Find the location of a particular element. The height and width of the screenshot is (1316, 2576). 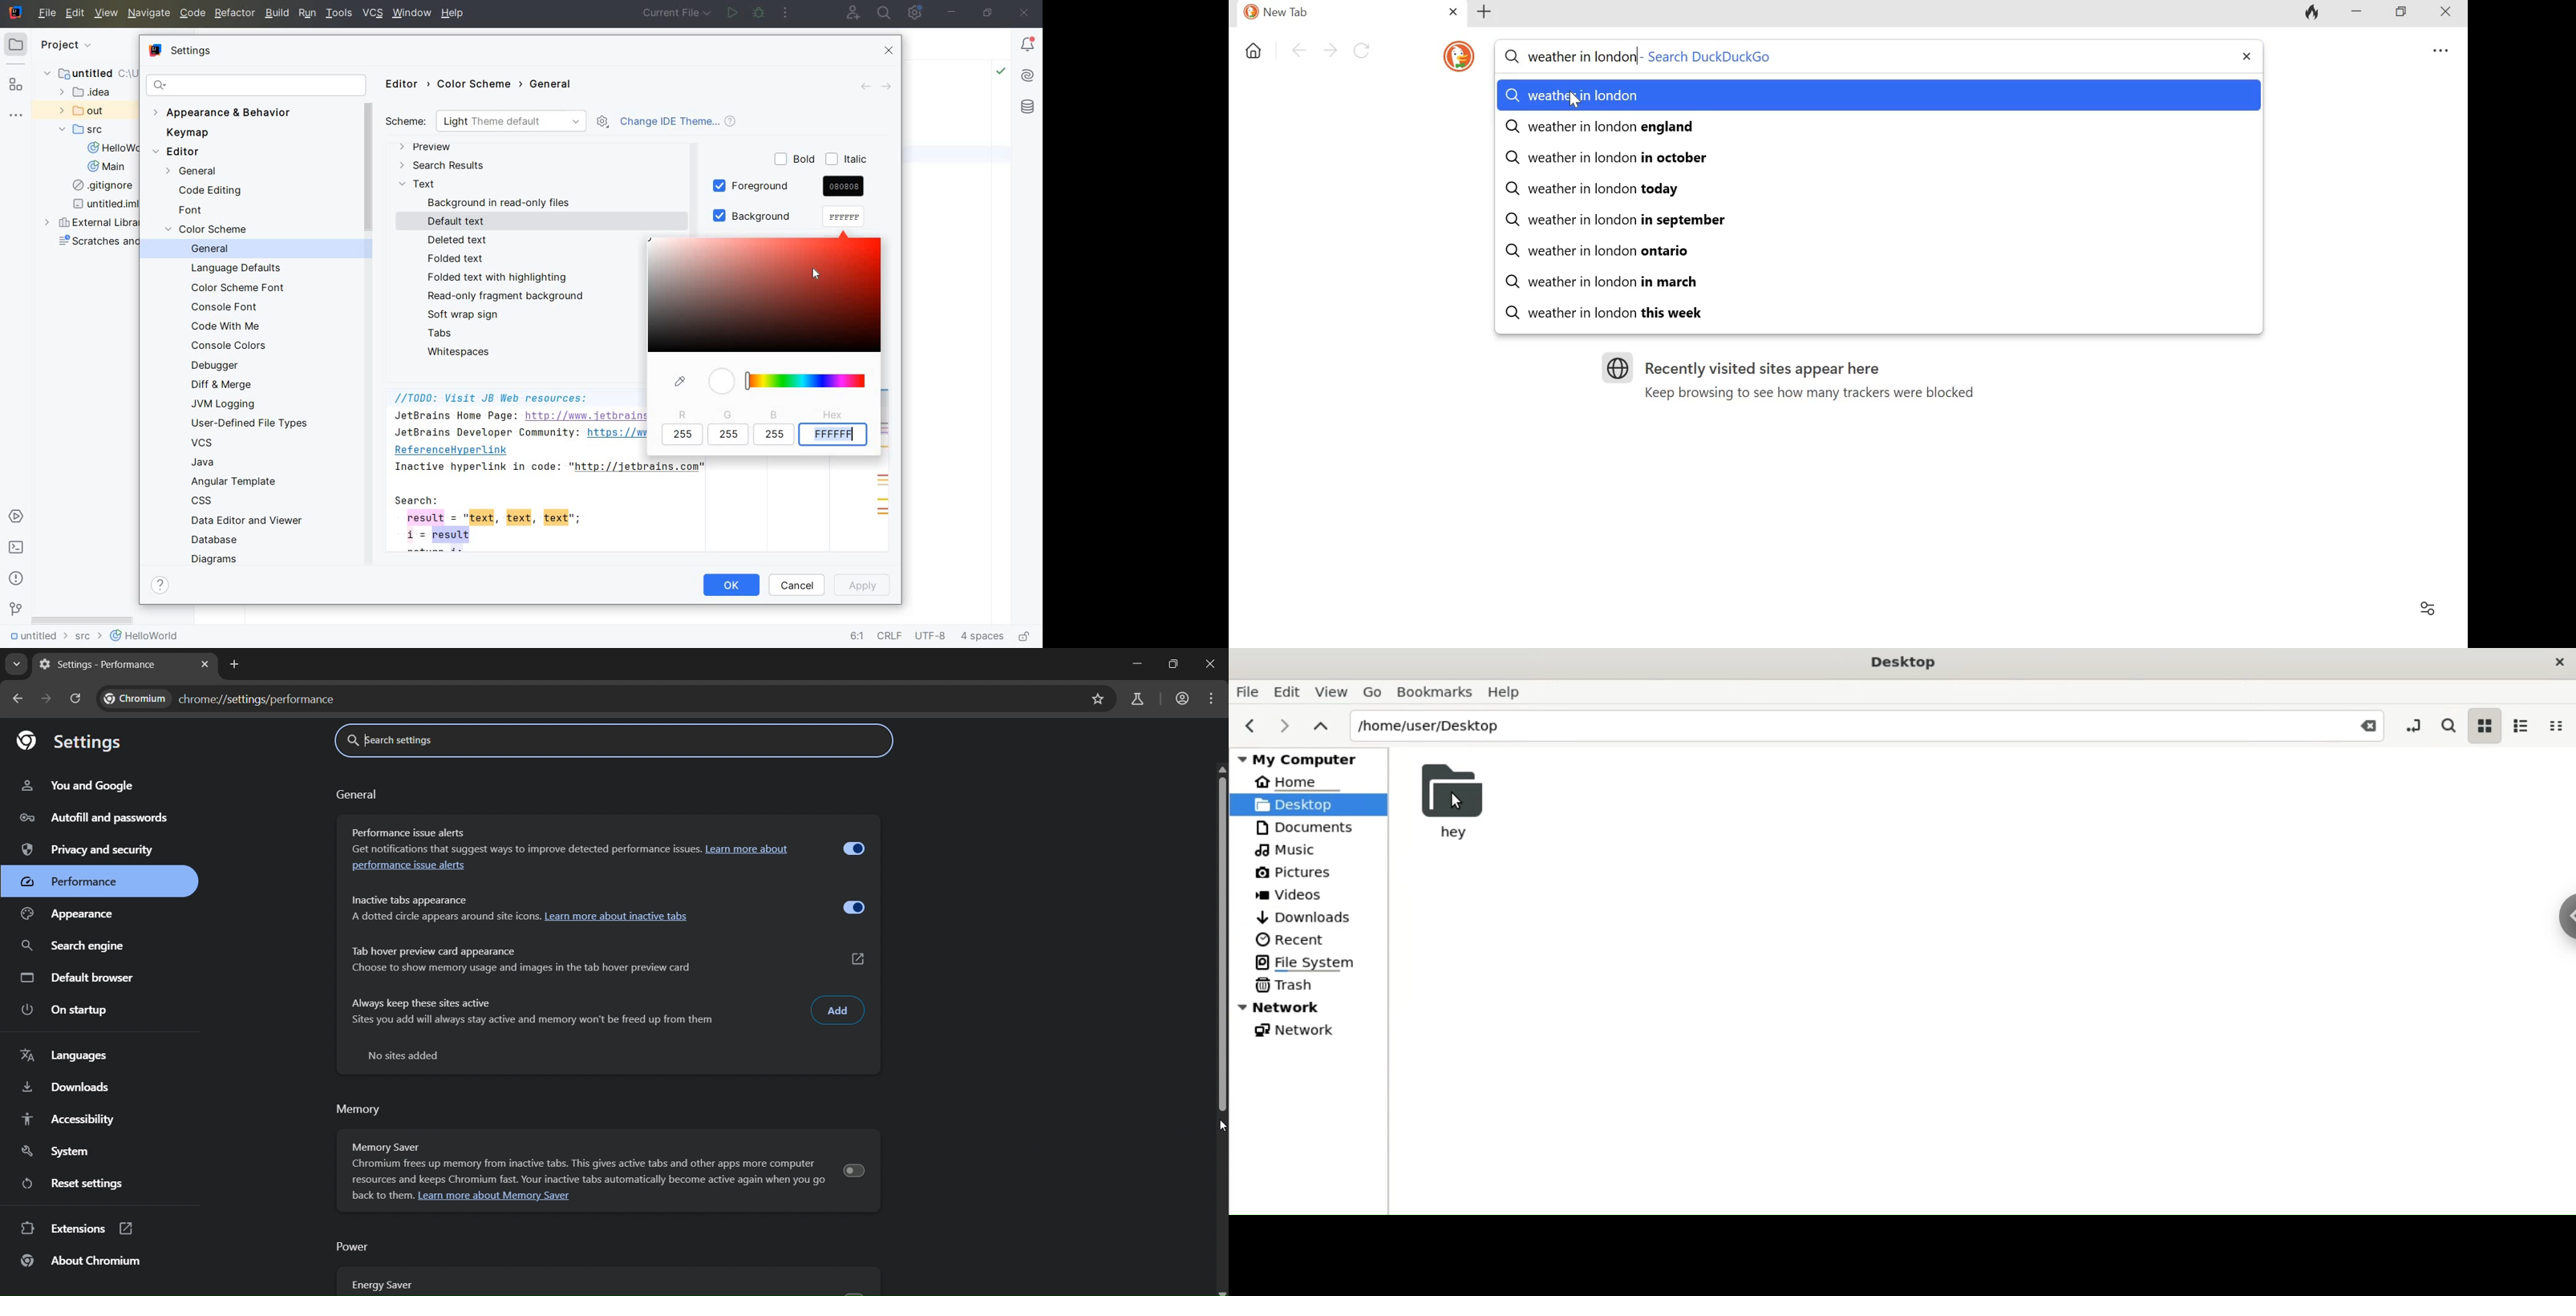

languages is located at coordinates (65, 1055).